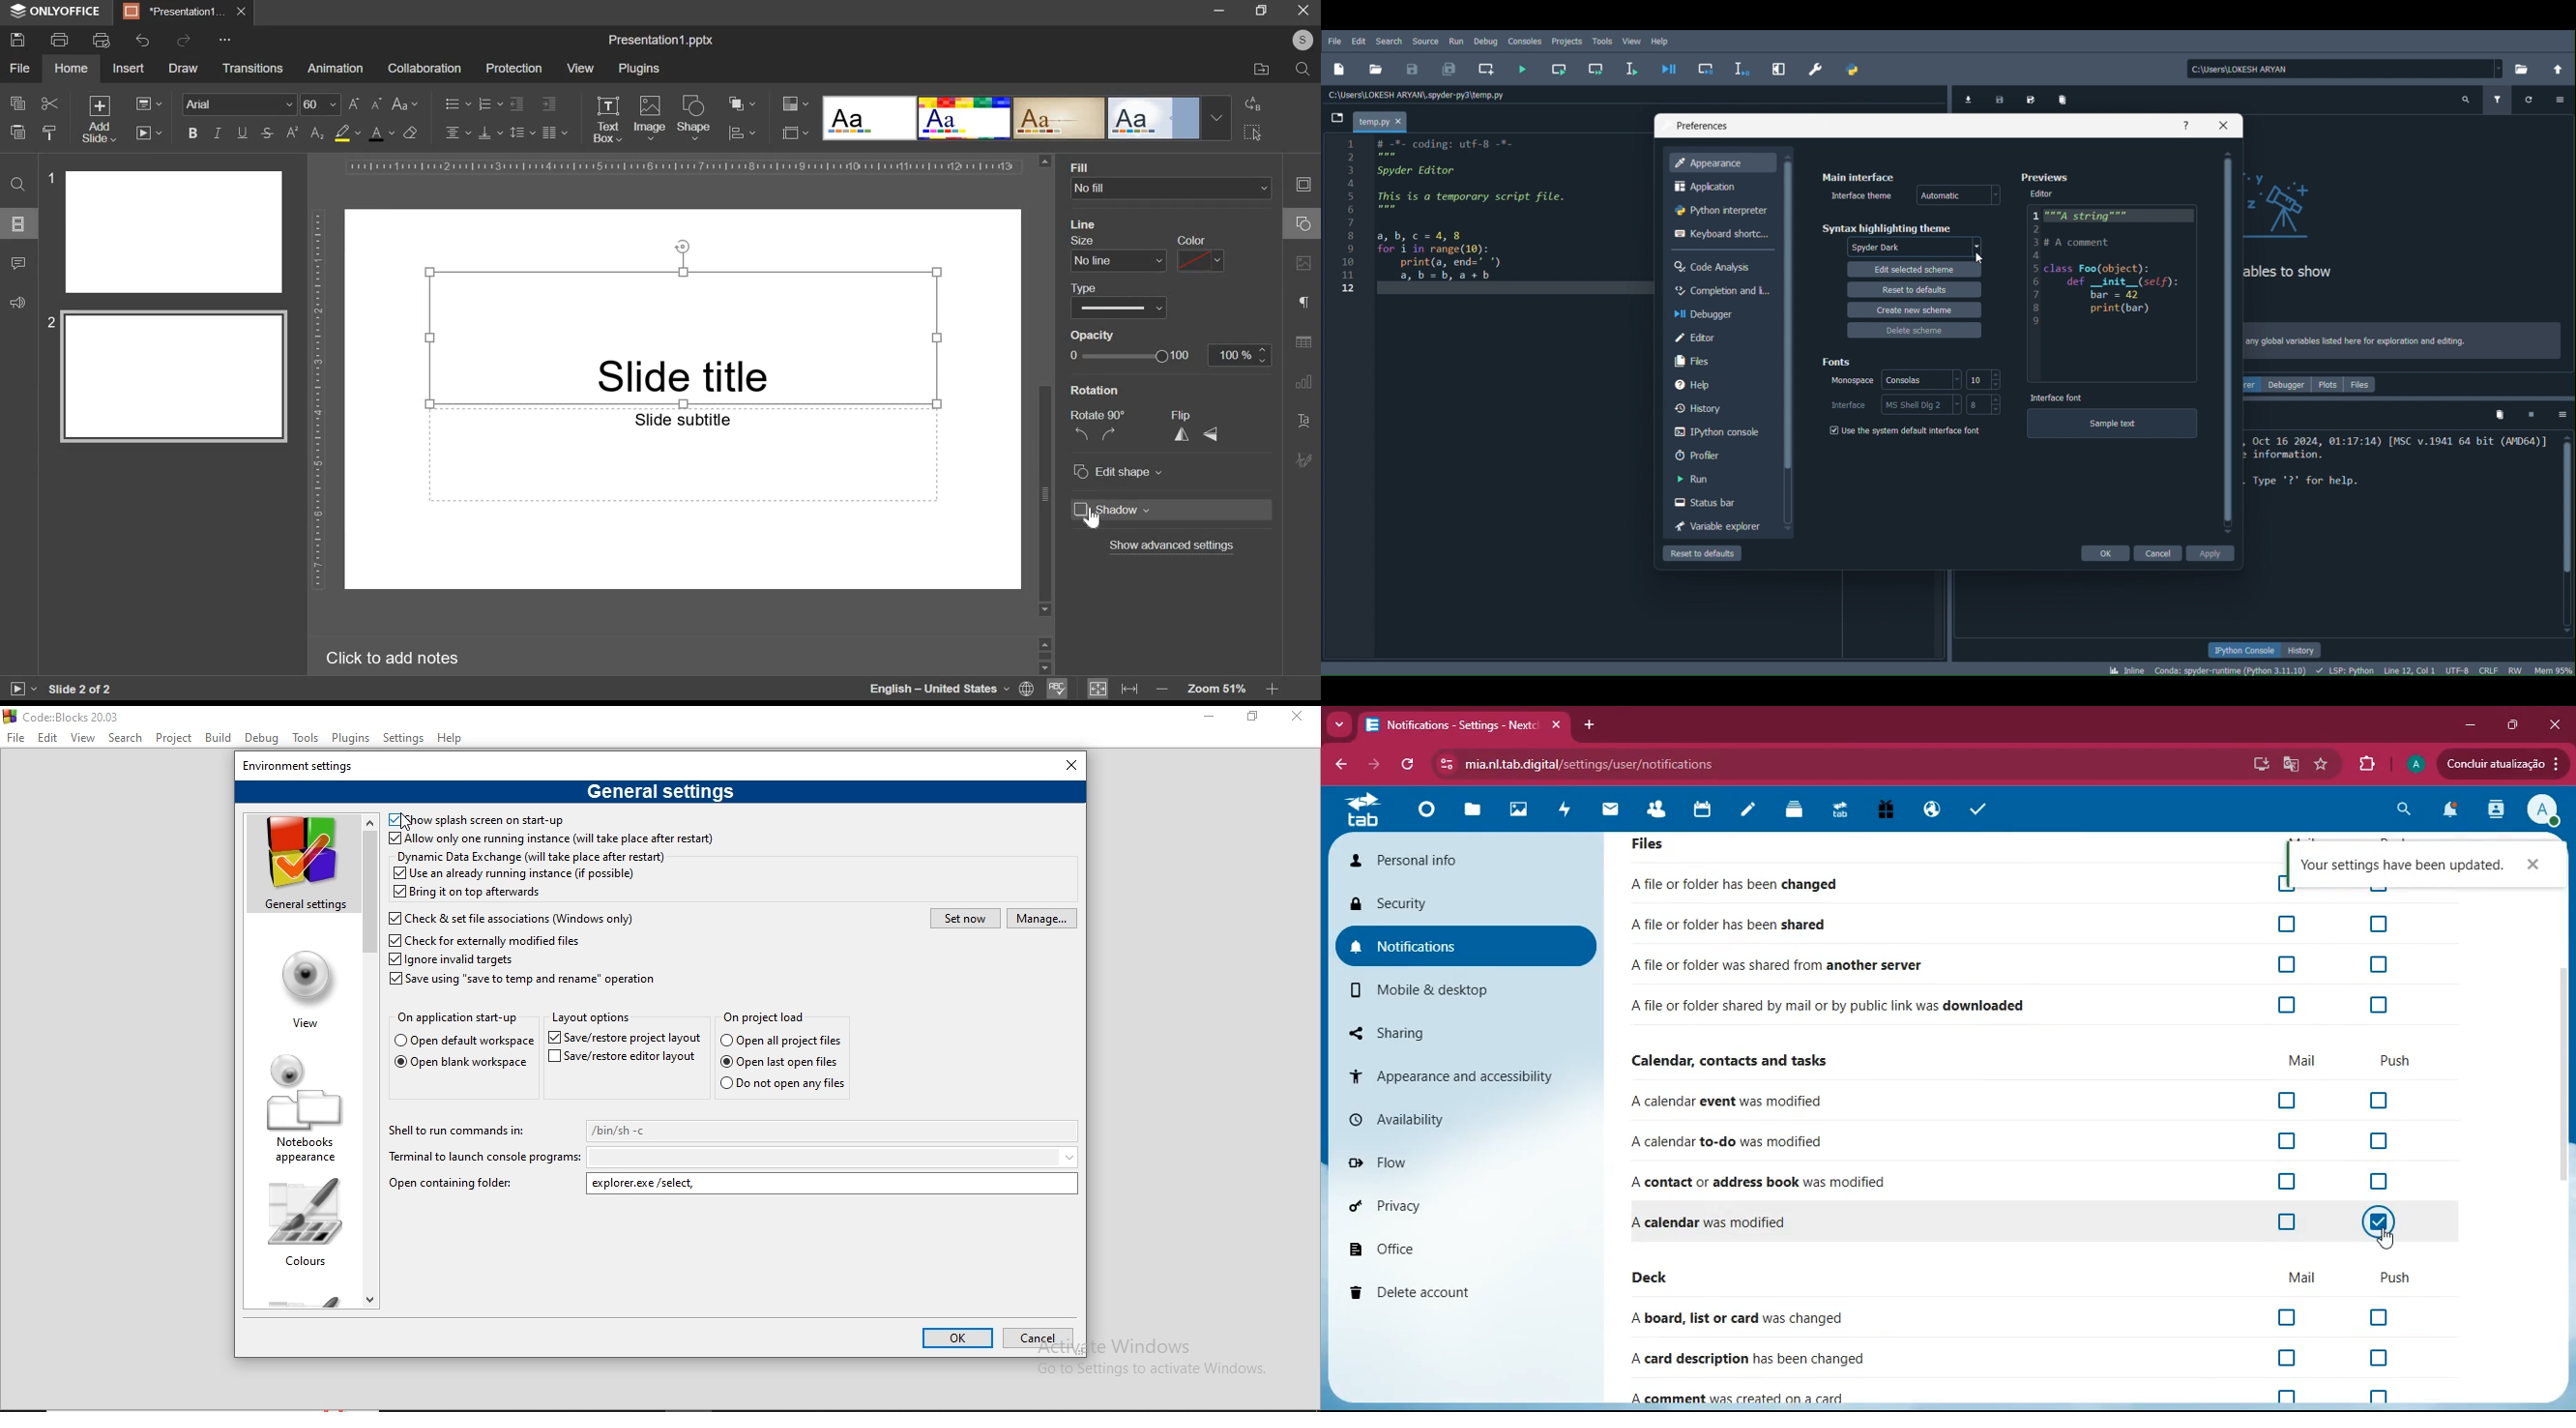 The width and height of the screenshot is (2576, 1428). Describe the element at coordinates (1629, 67) in the screenshot. I see `Run selection or current line (F9)` at that location.